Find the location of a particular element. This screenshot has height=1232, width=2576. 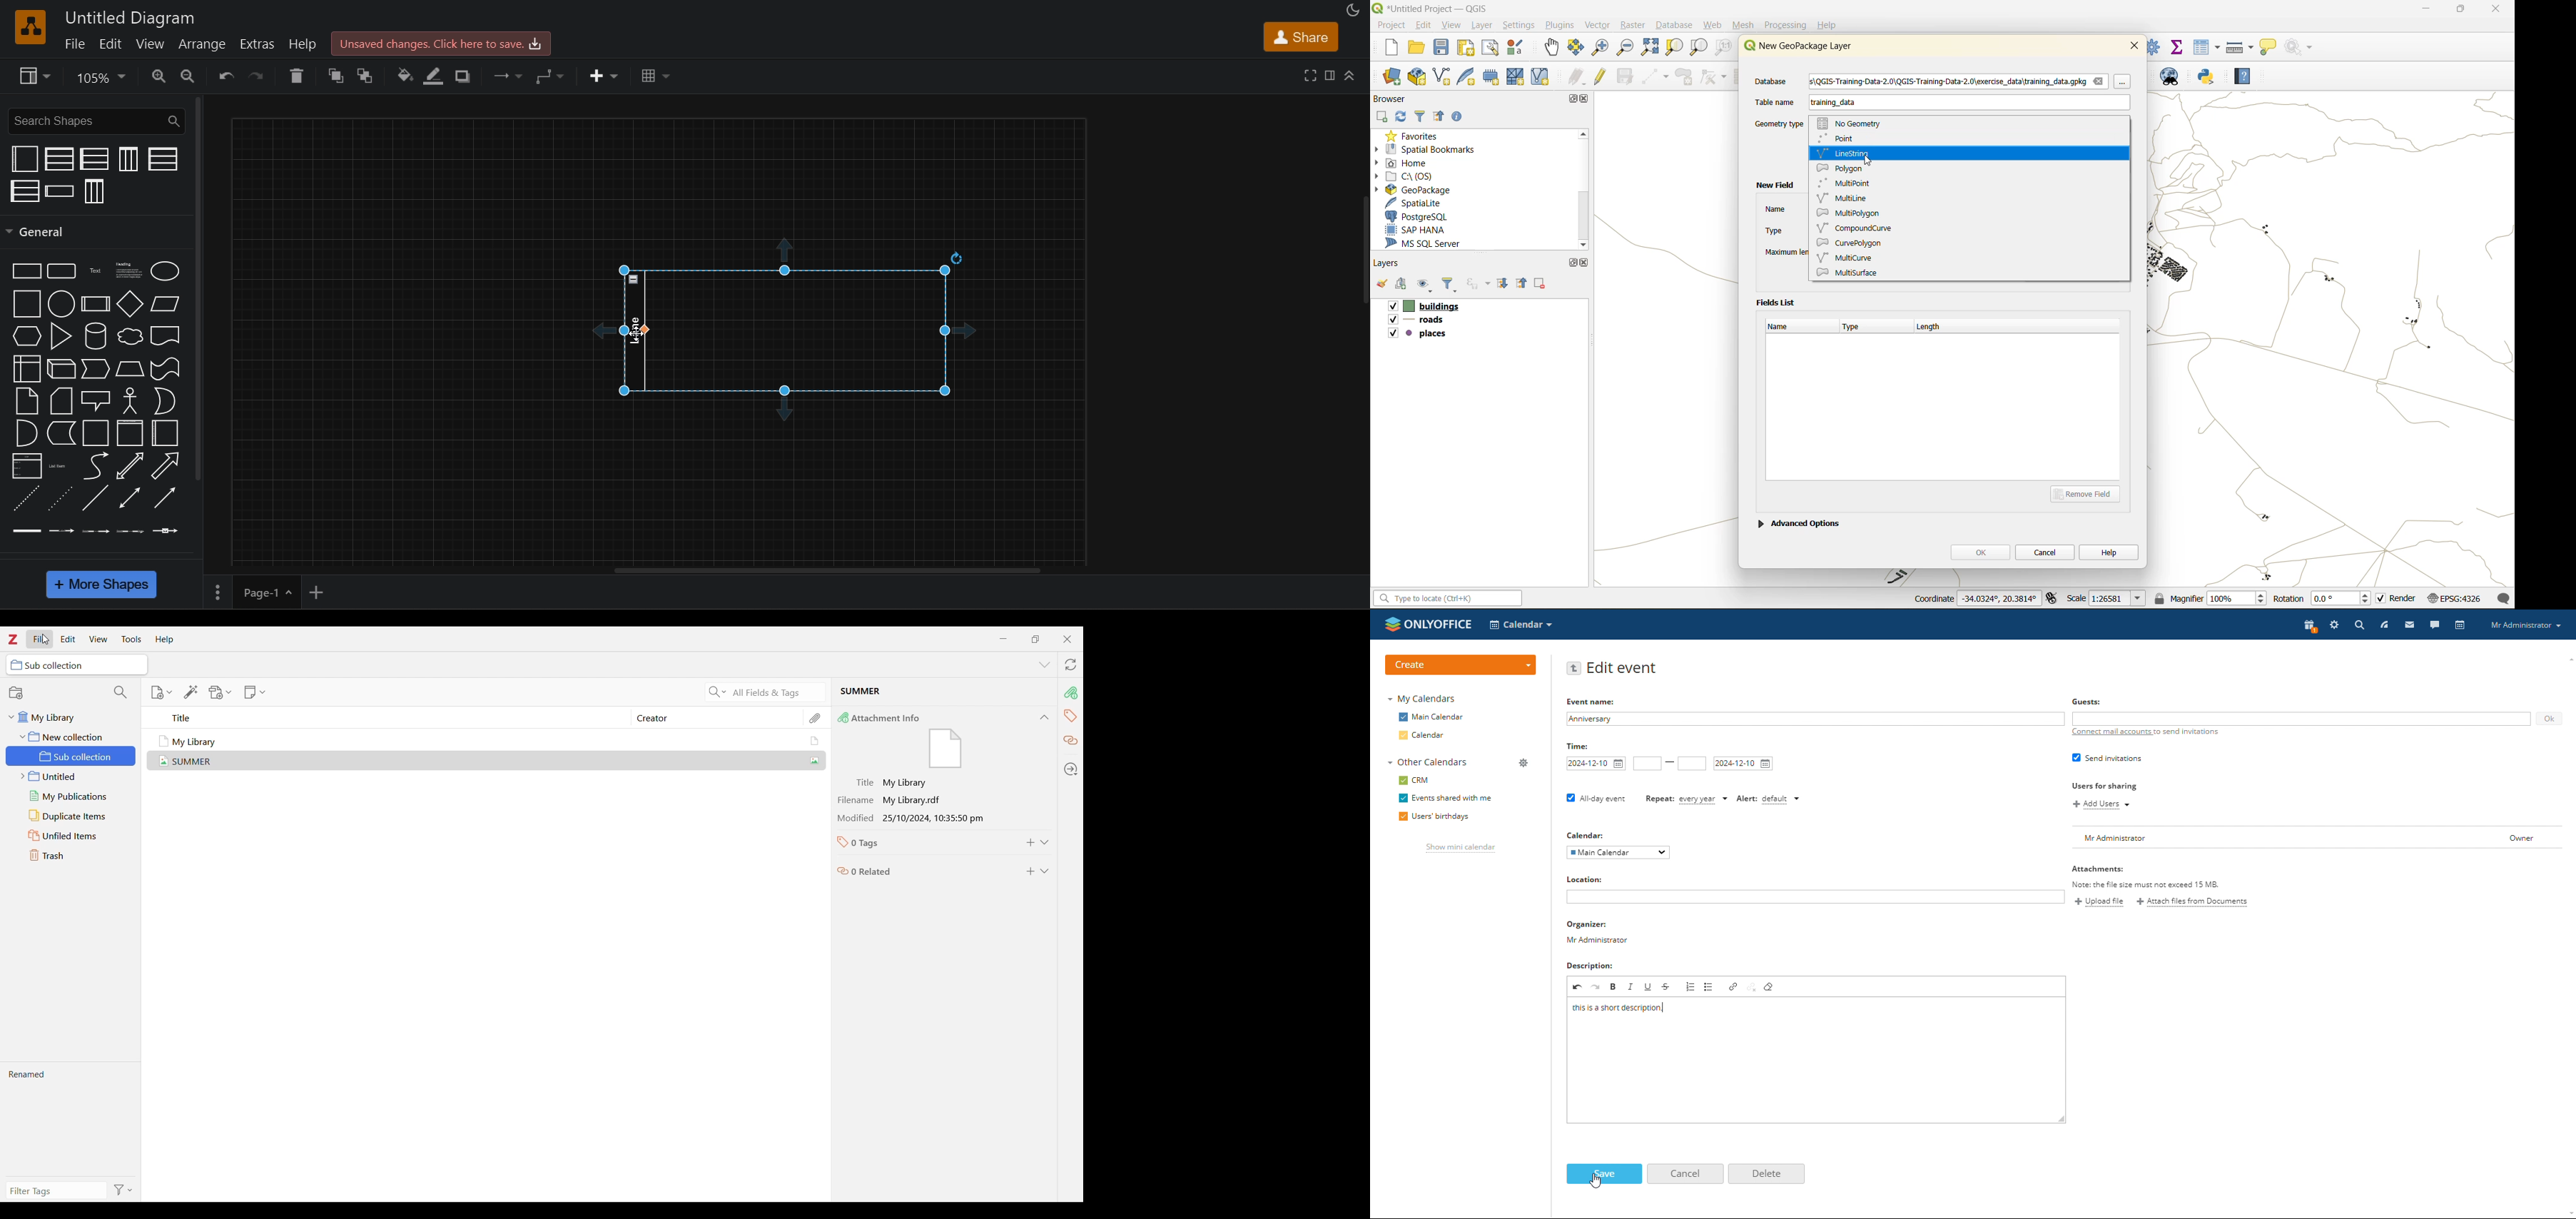

Add is located at coordinates (1030, 871).